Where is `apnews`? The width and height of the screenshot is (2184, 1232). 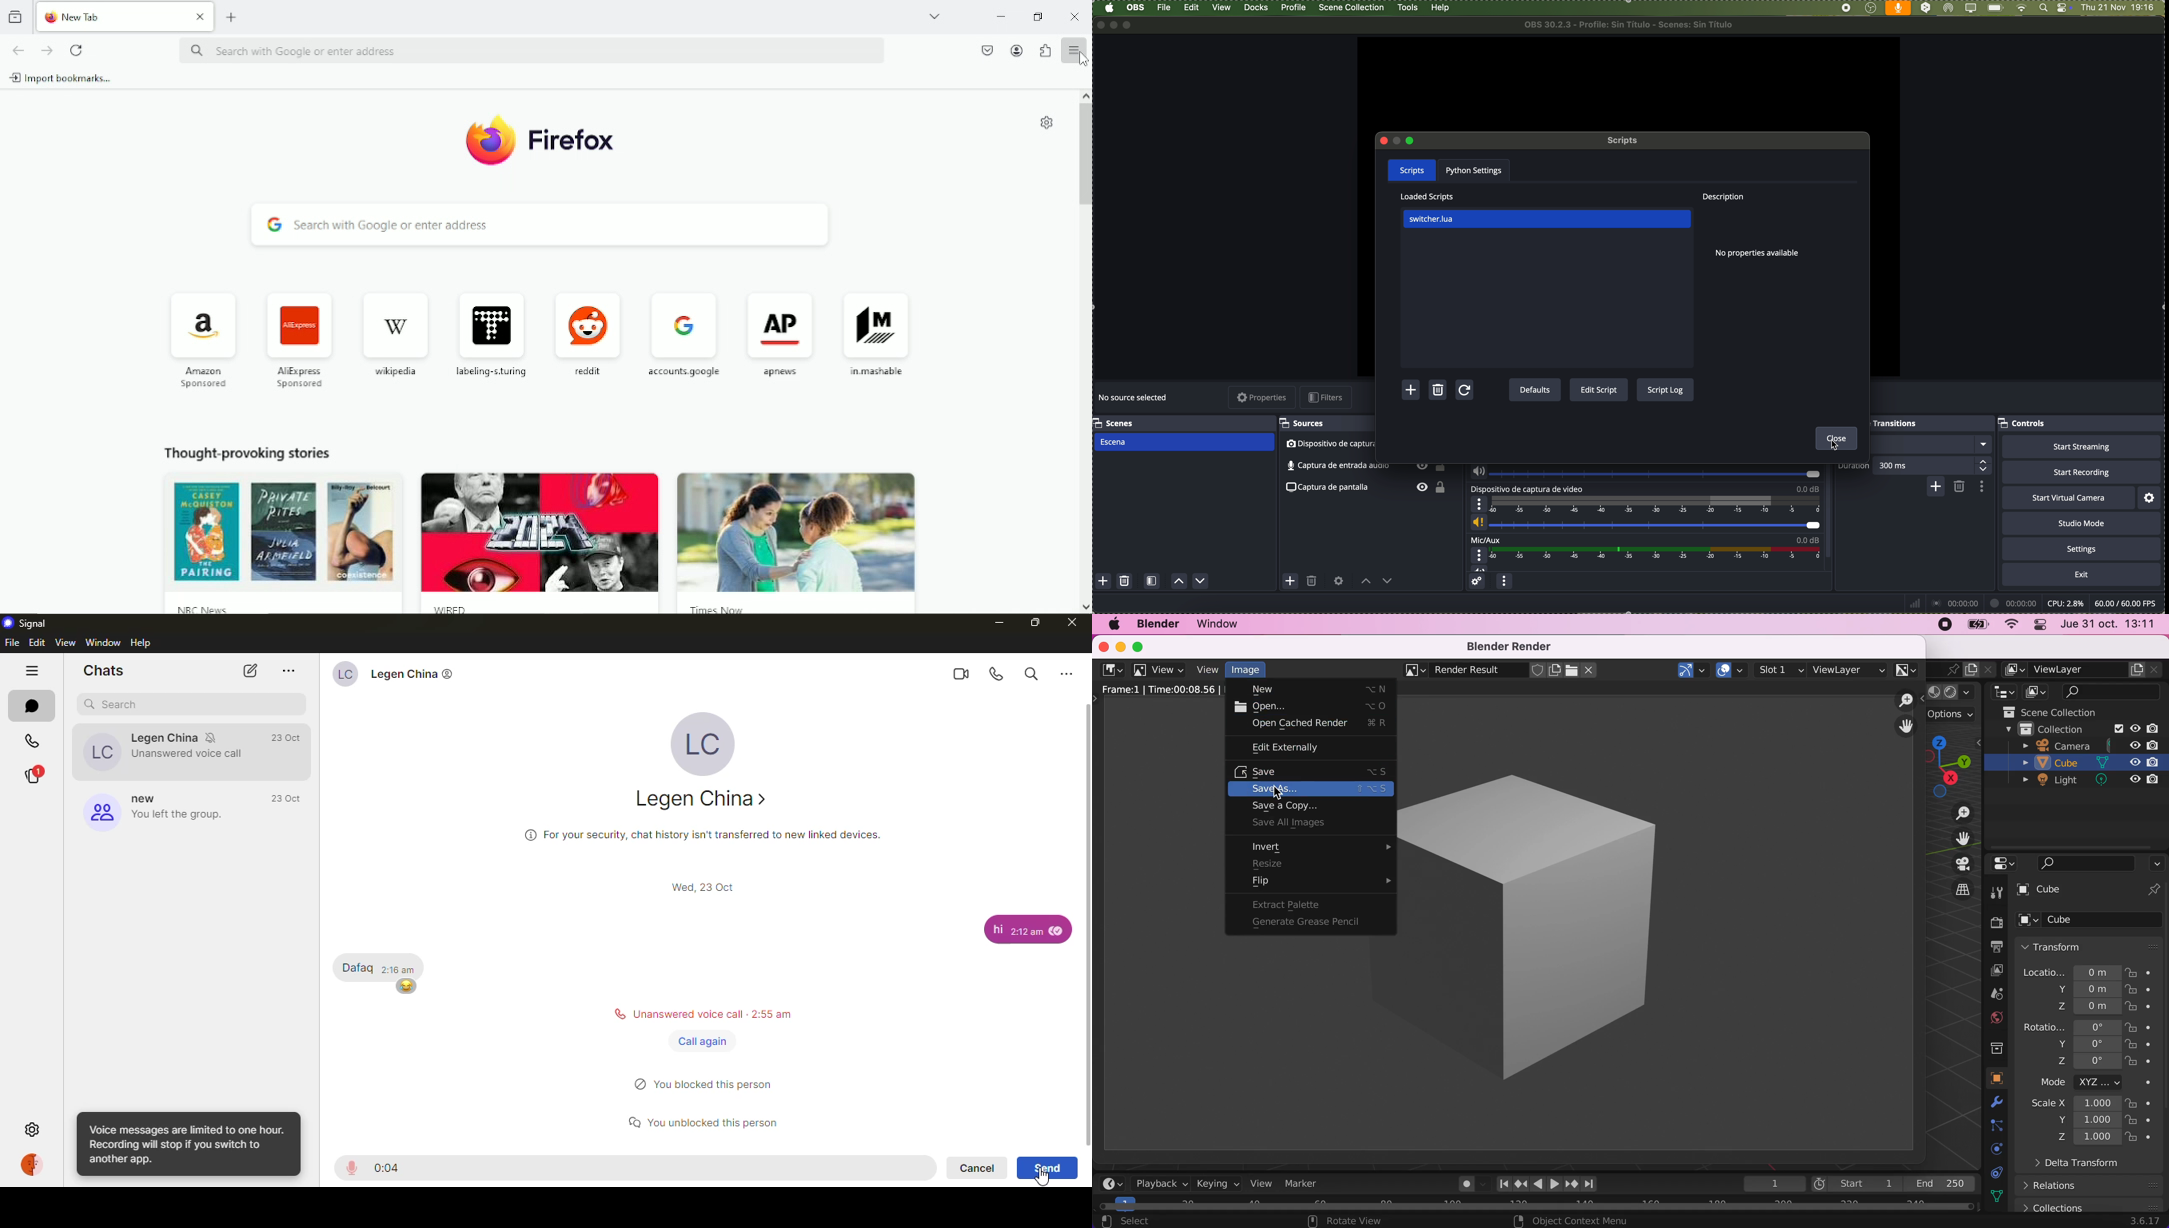 apnews is located at coordinates (781, 334).